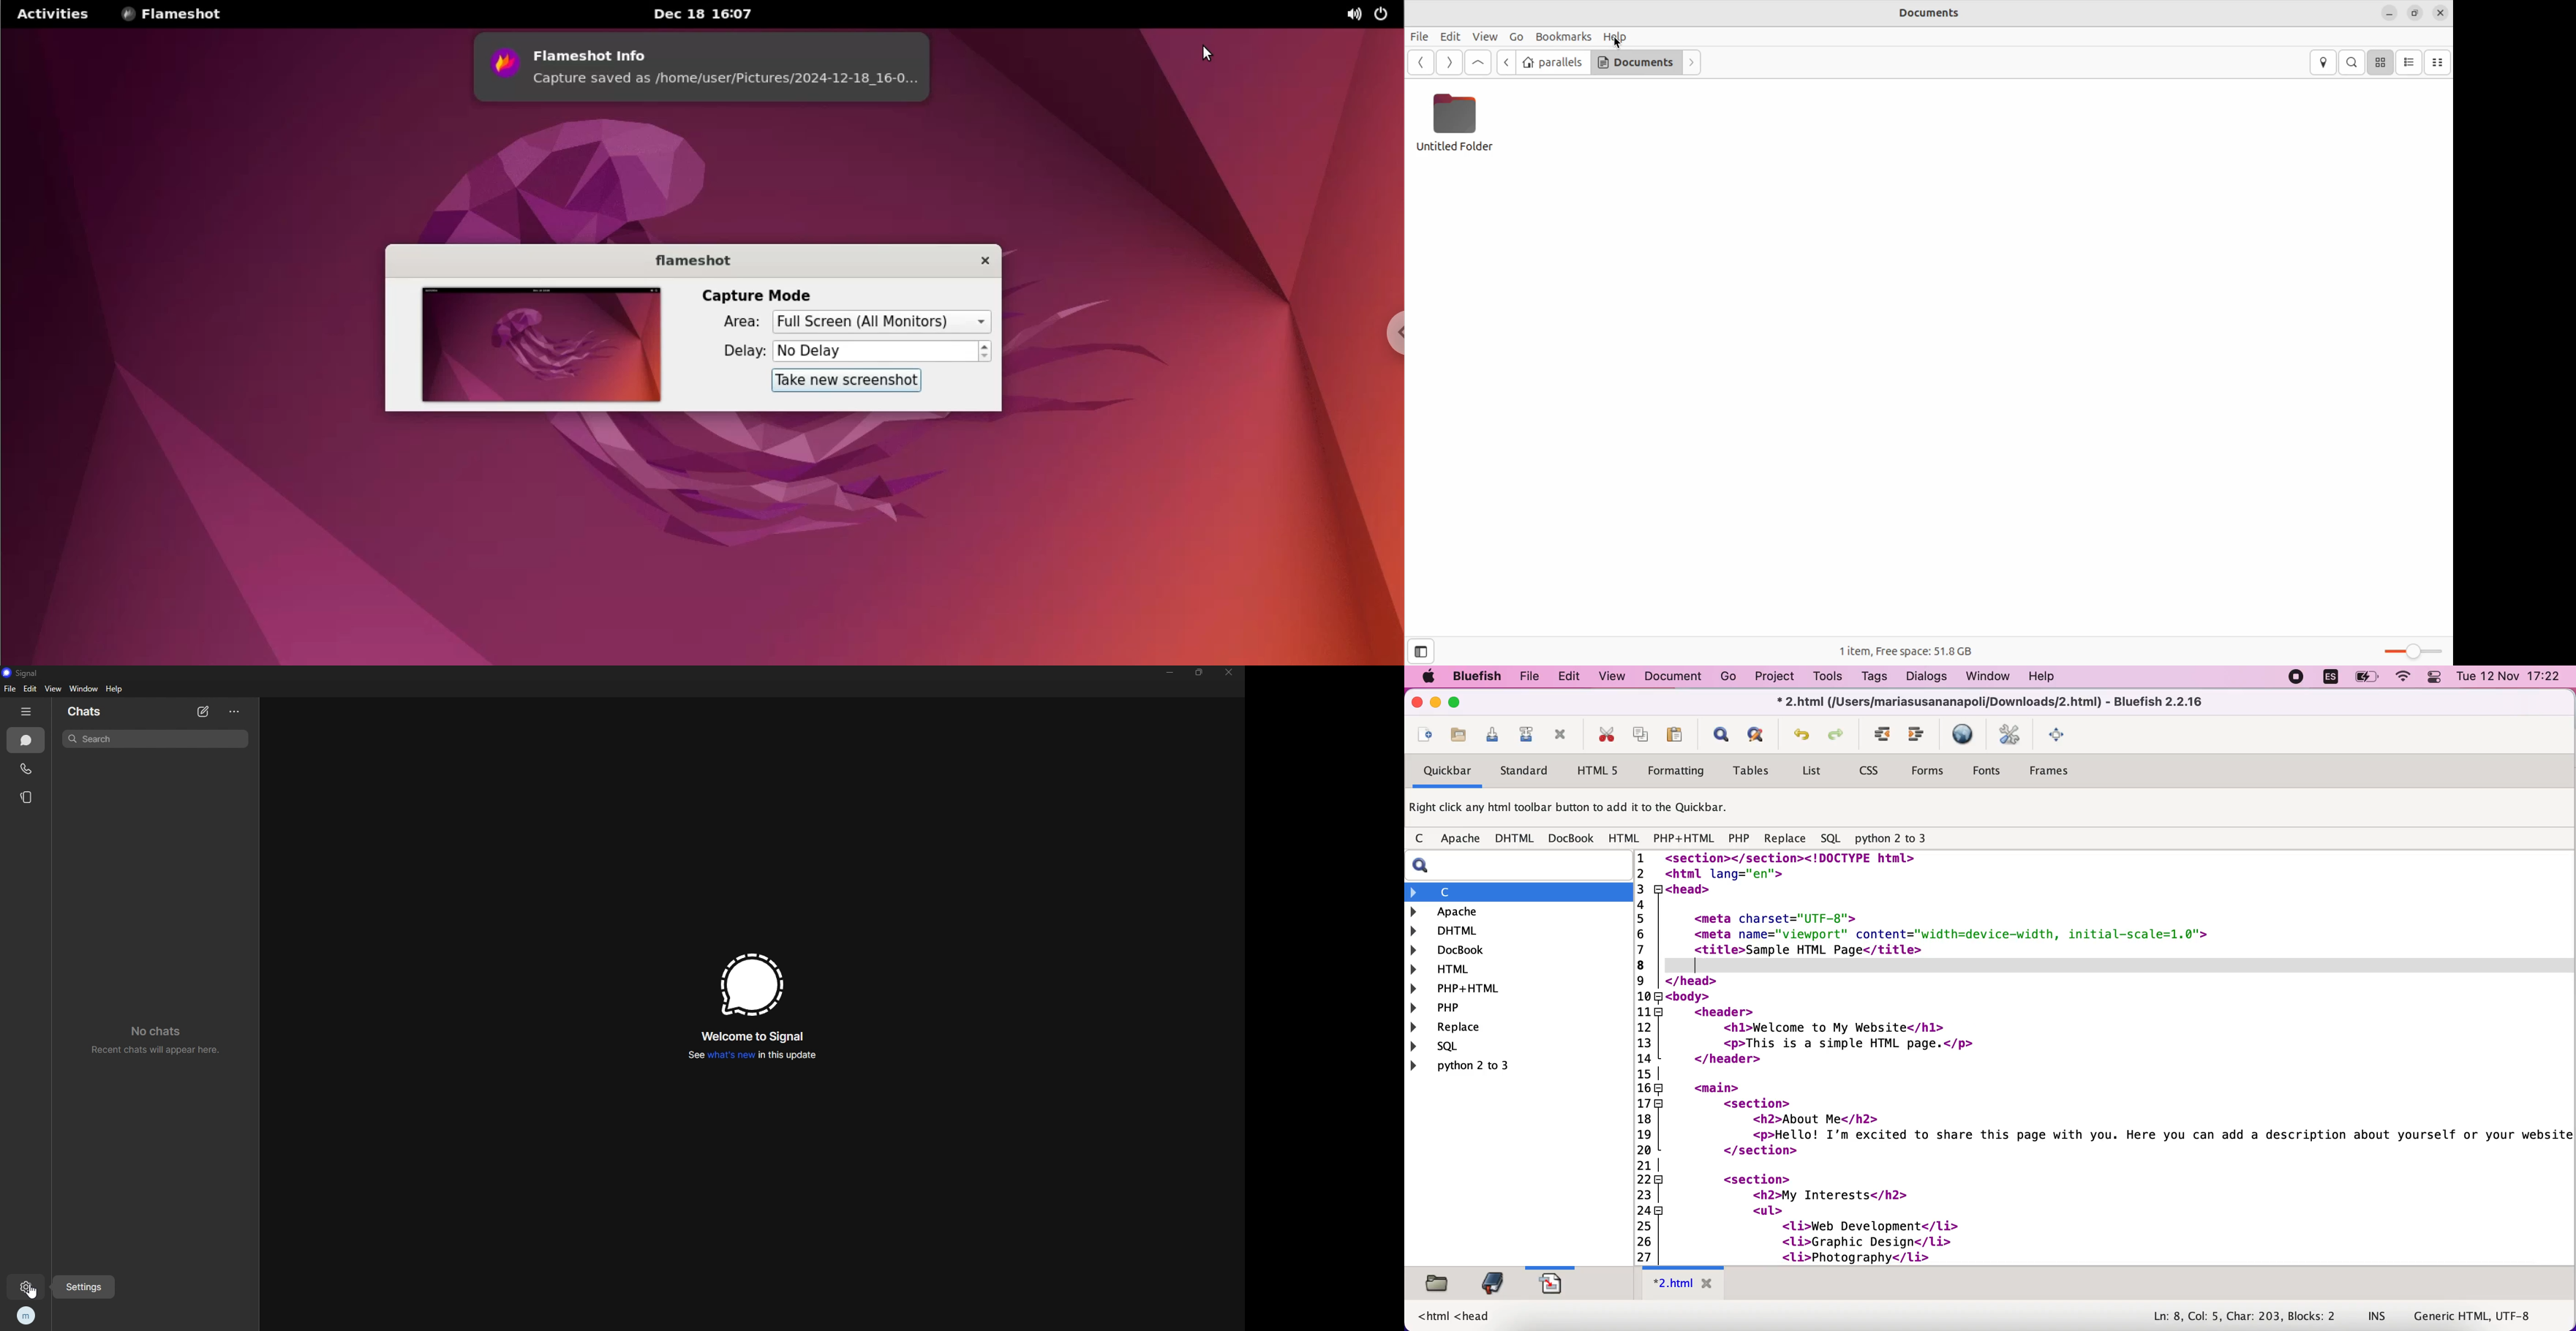 The width and height of the screenshot is (2576, 1344). Describe the element at coordinates (2390, 12) in the screenshot. I see `minimize` at that location.